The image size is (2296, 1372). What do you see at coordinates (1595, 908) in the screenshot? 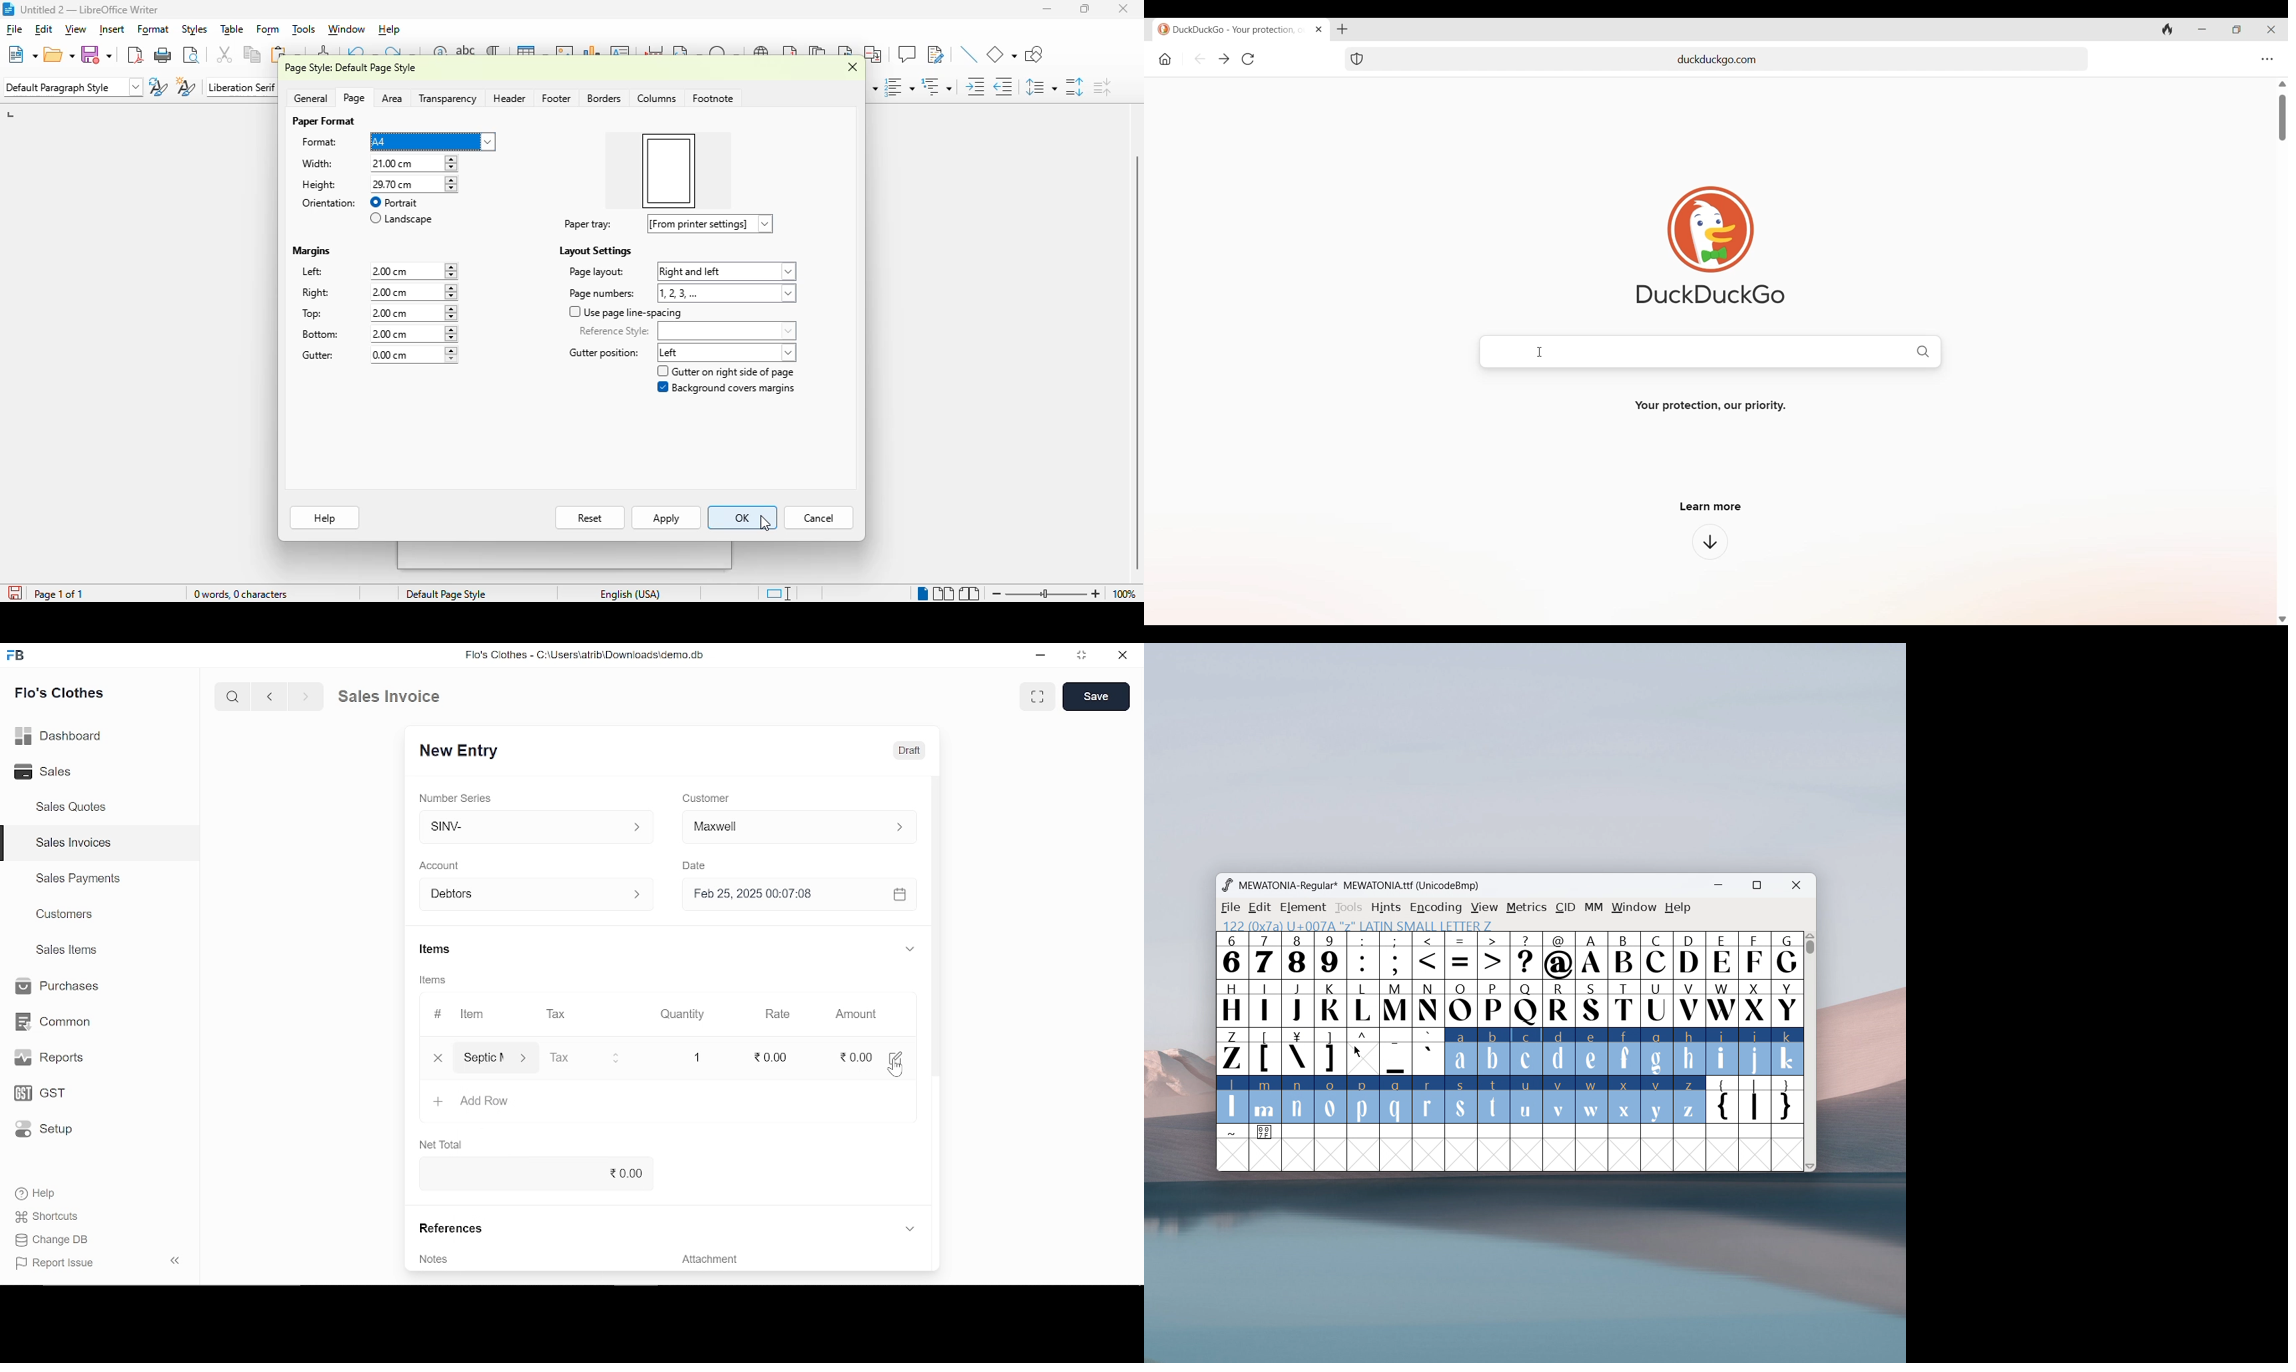
I see `MM` at bounding box center [1595, 908].